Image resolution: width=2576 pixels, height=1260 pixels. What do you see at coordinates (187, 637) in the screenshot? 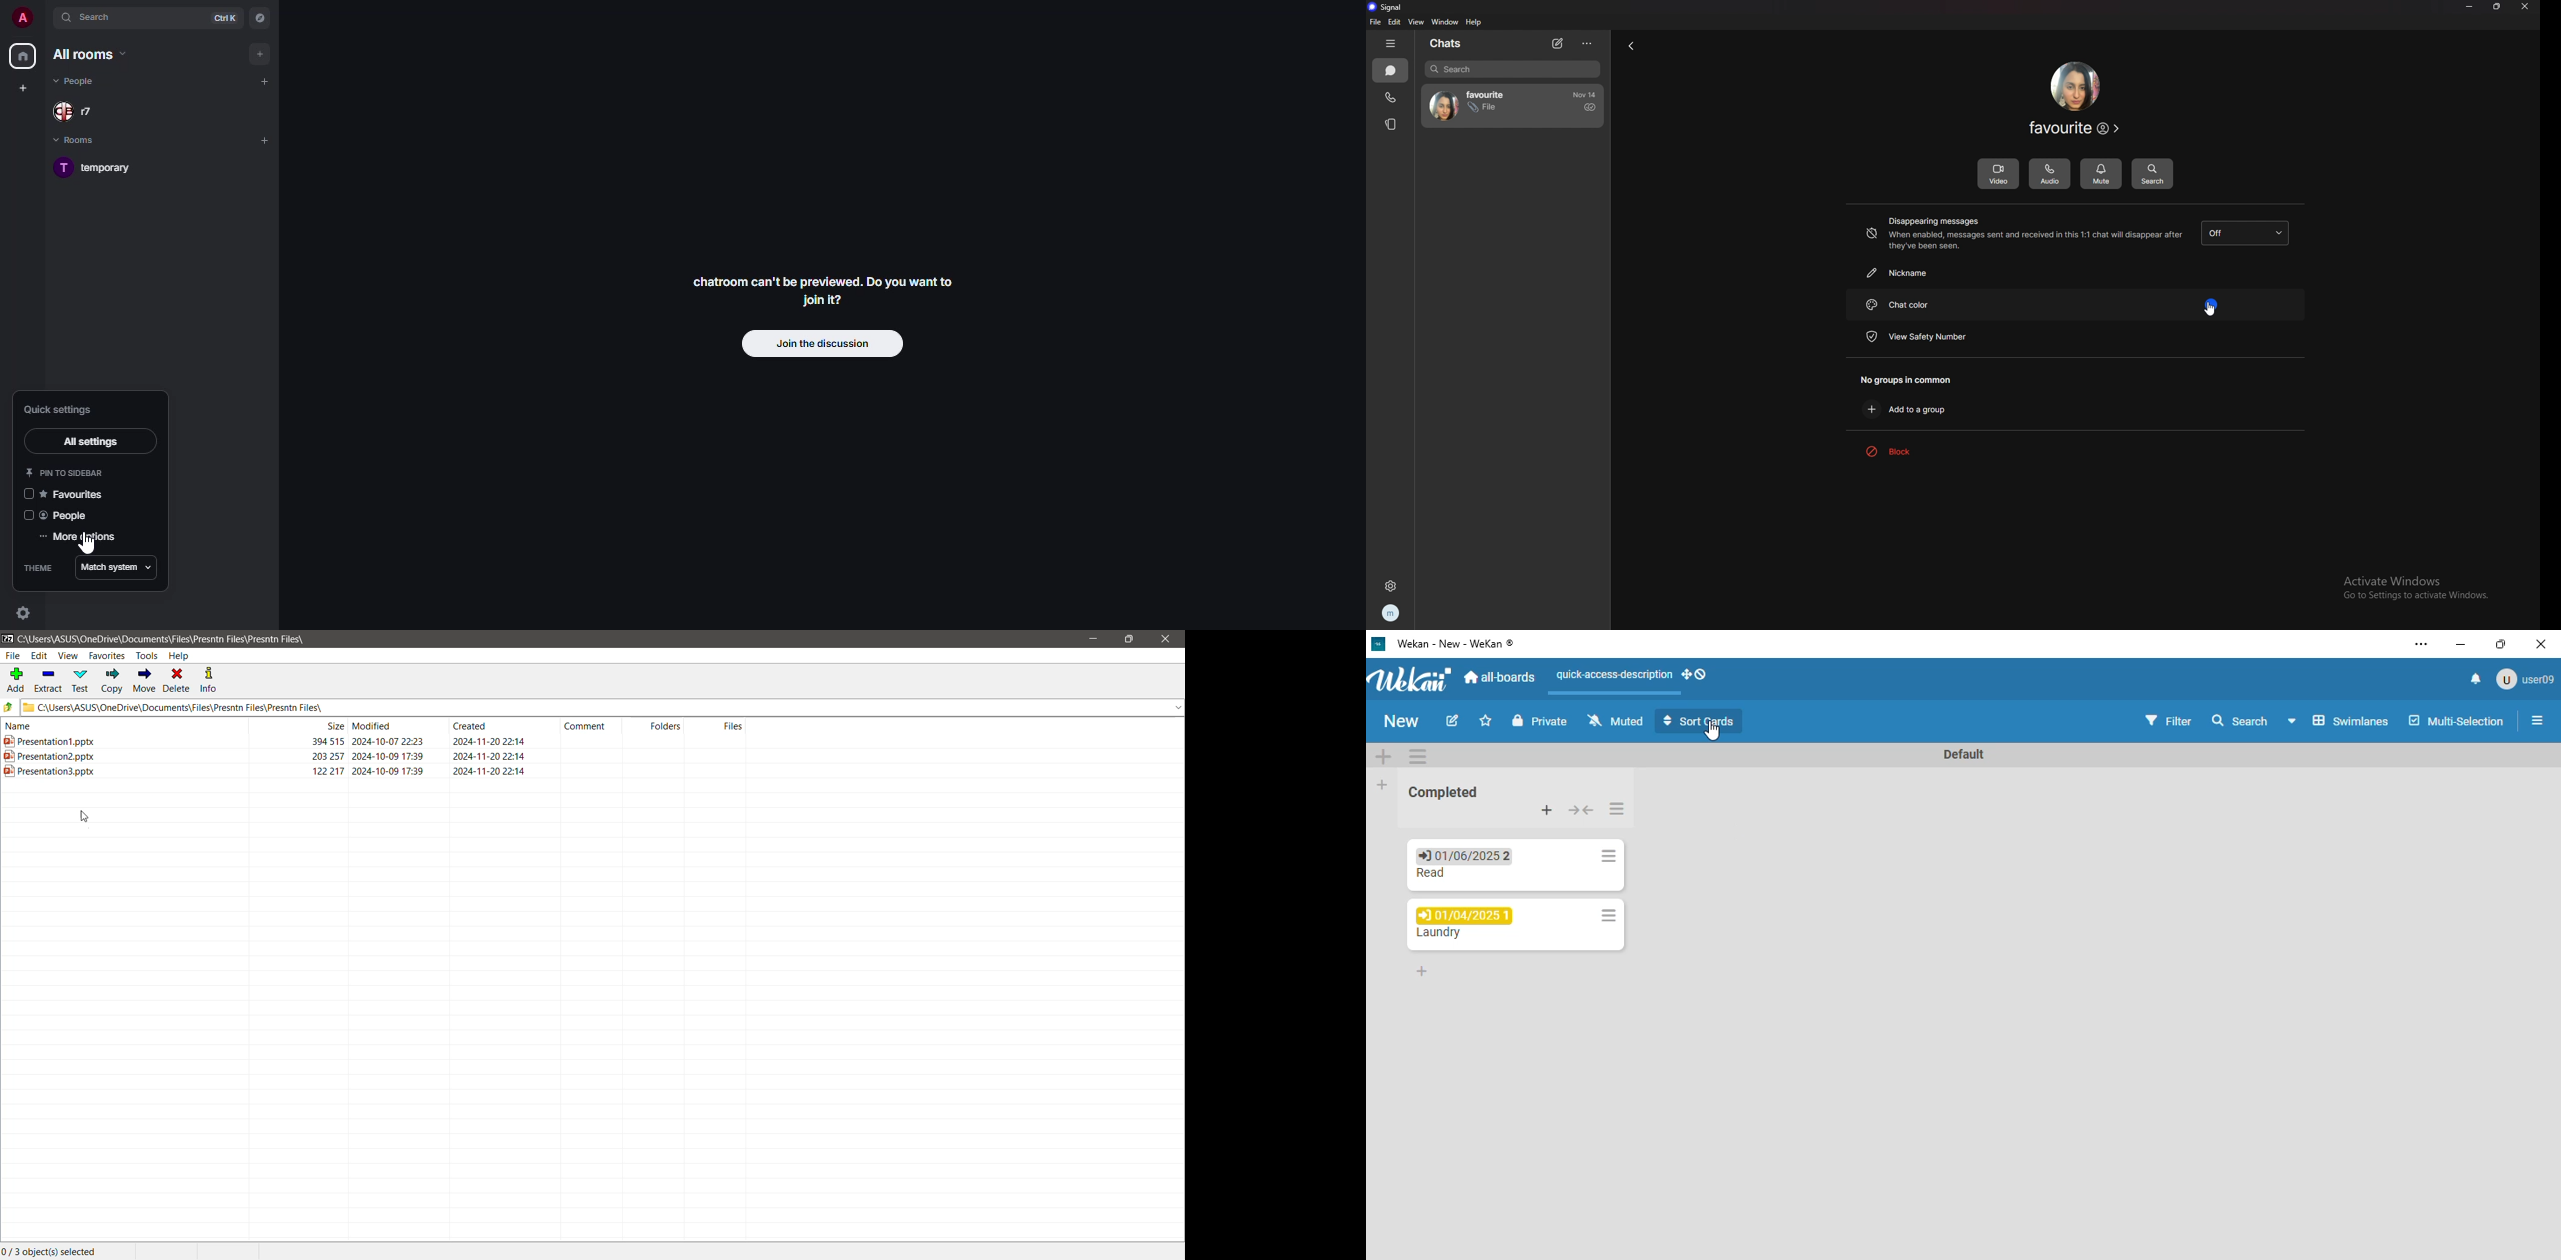
I see `Current Folder Path` at bounding box center [187, 637].